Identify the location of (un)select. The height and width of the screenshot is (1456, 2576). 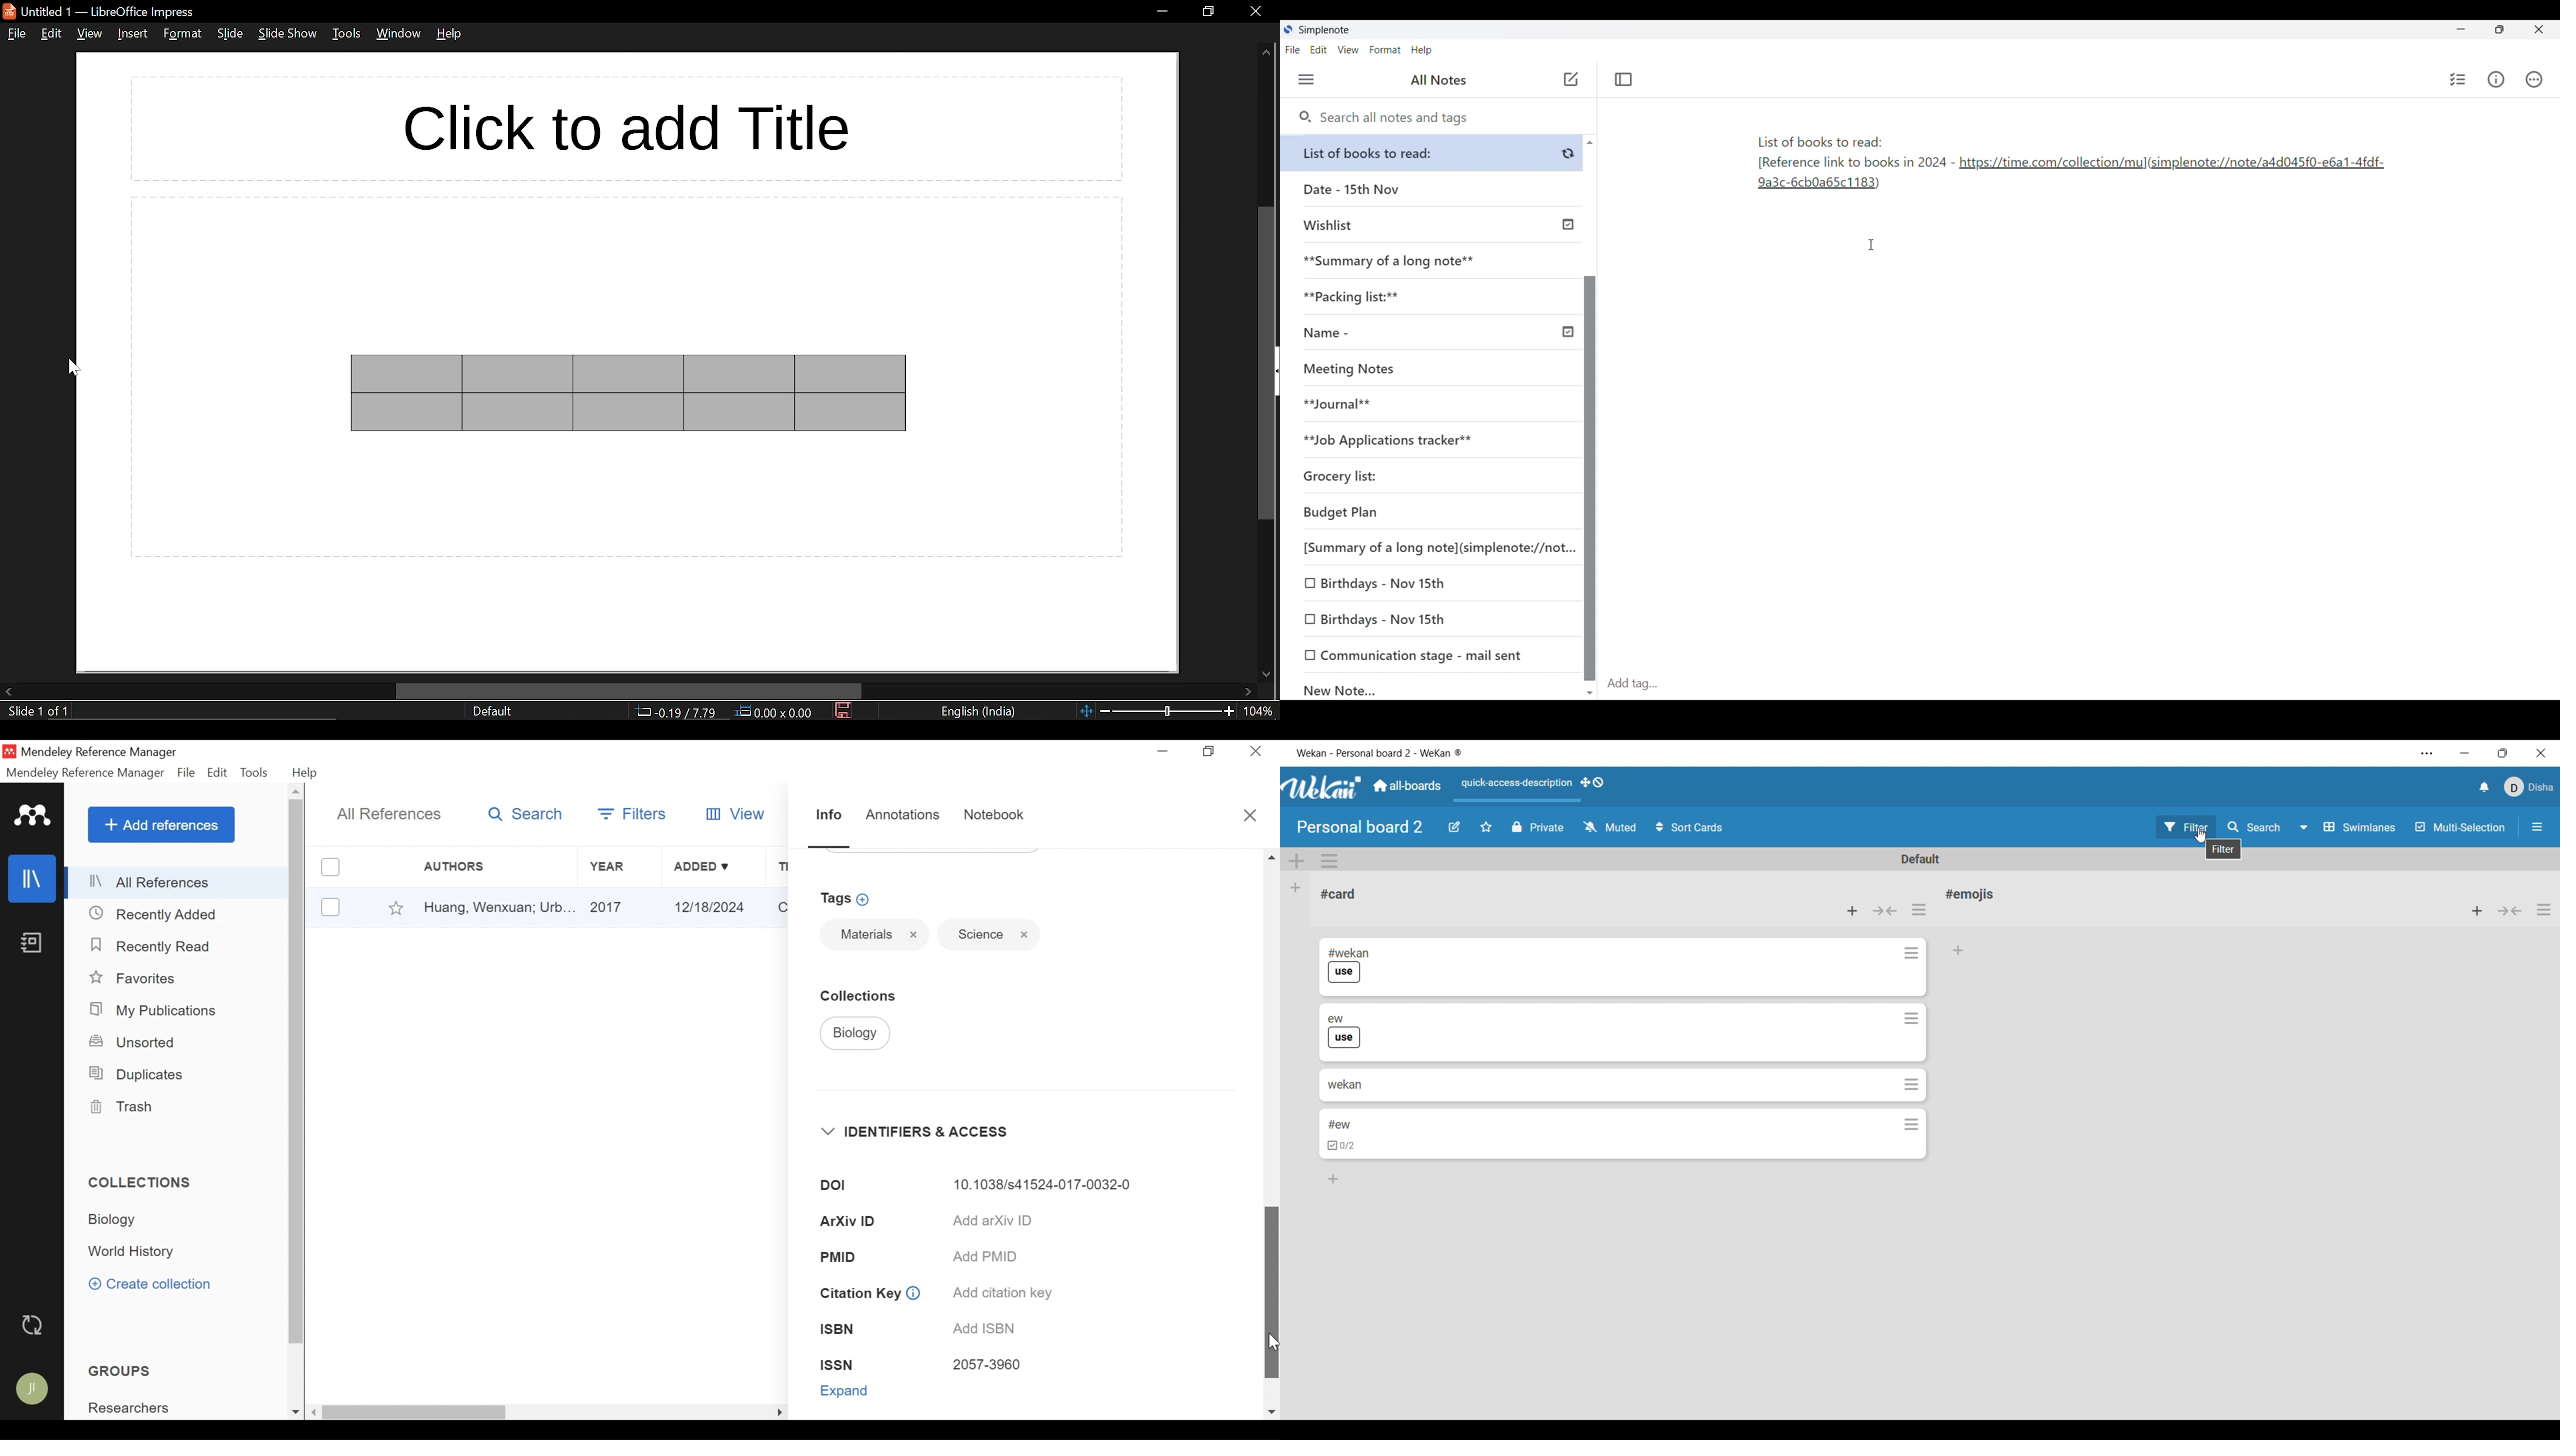
(329, 907).